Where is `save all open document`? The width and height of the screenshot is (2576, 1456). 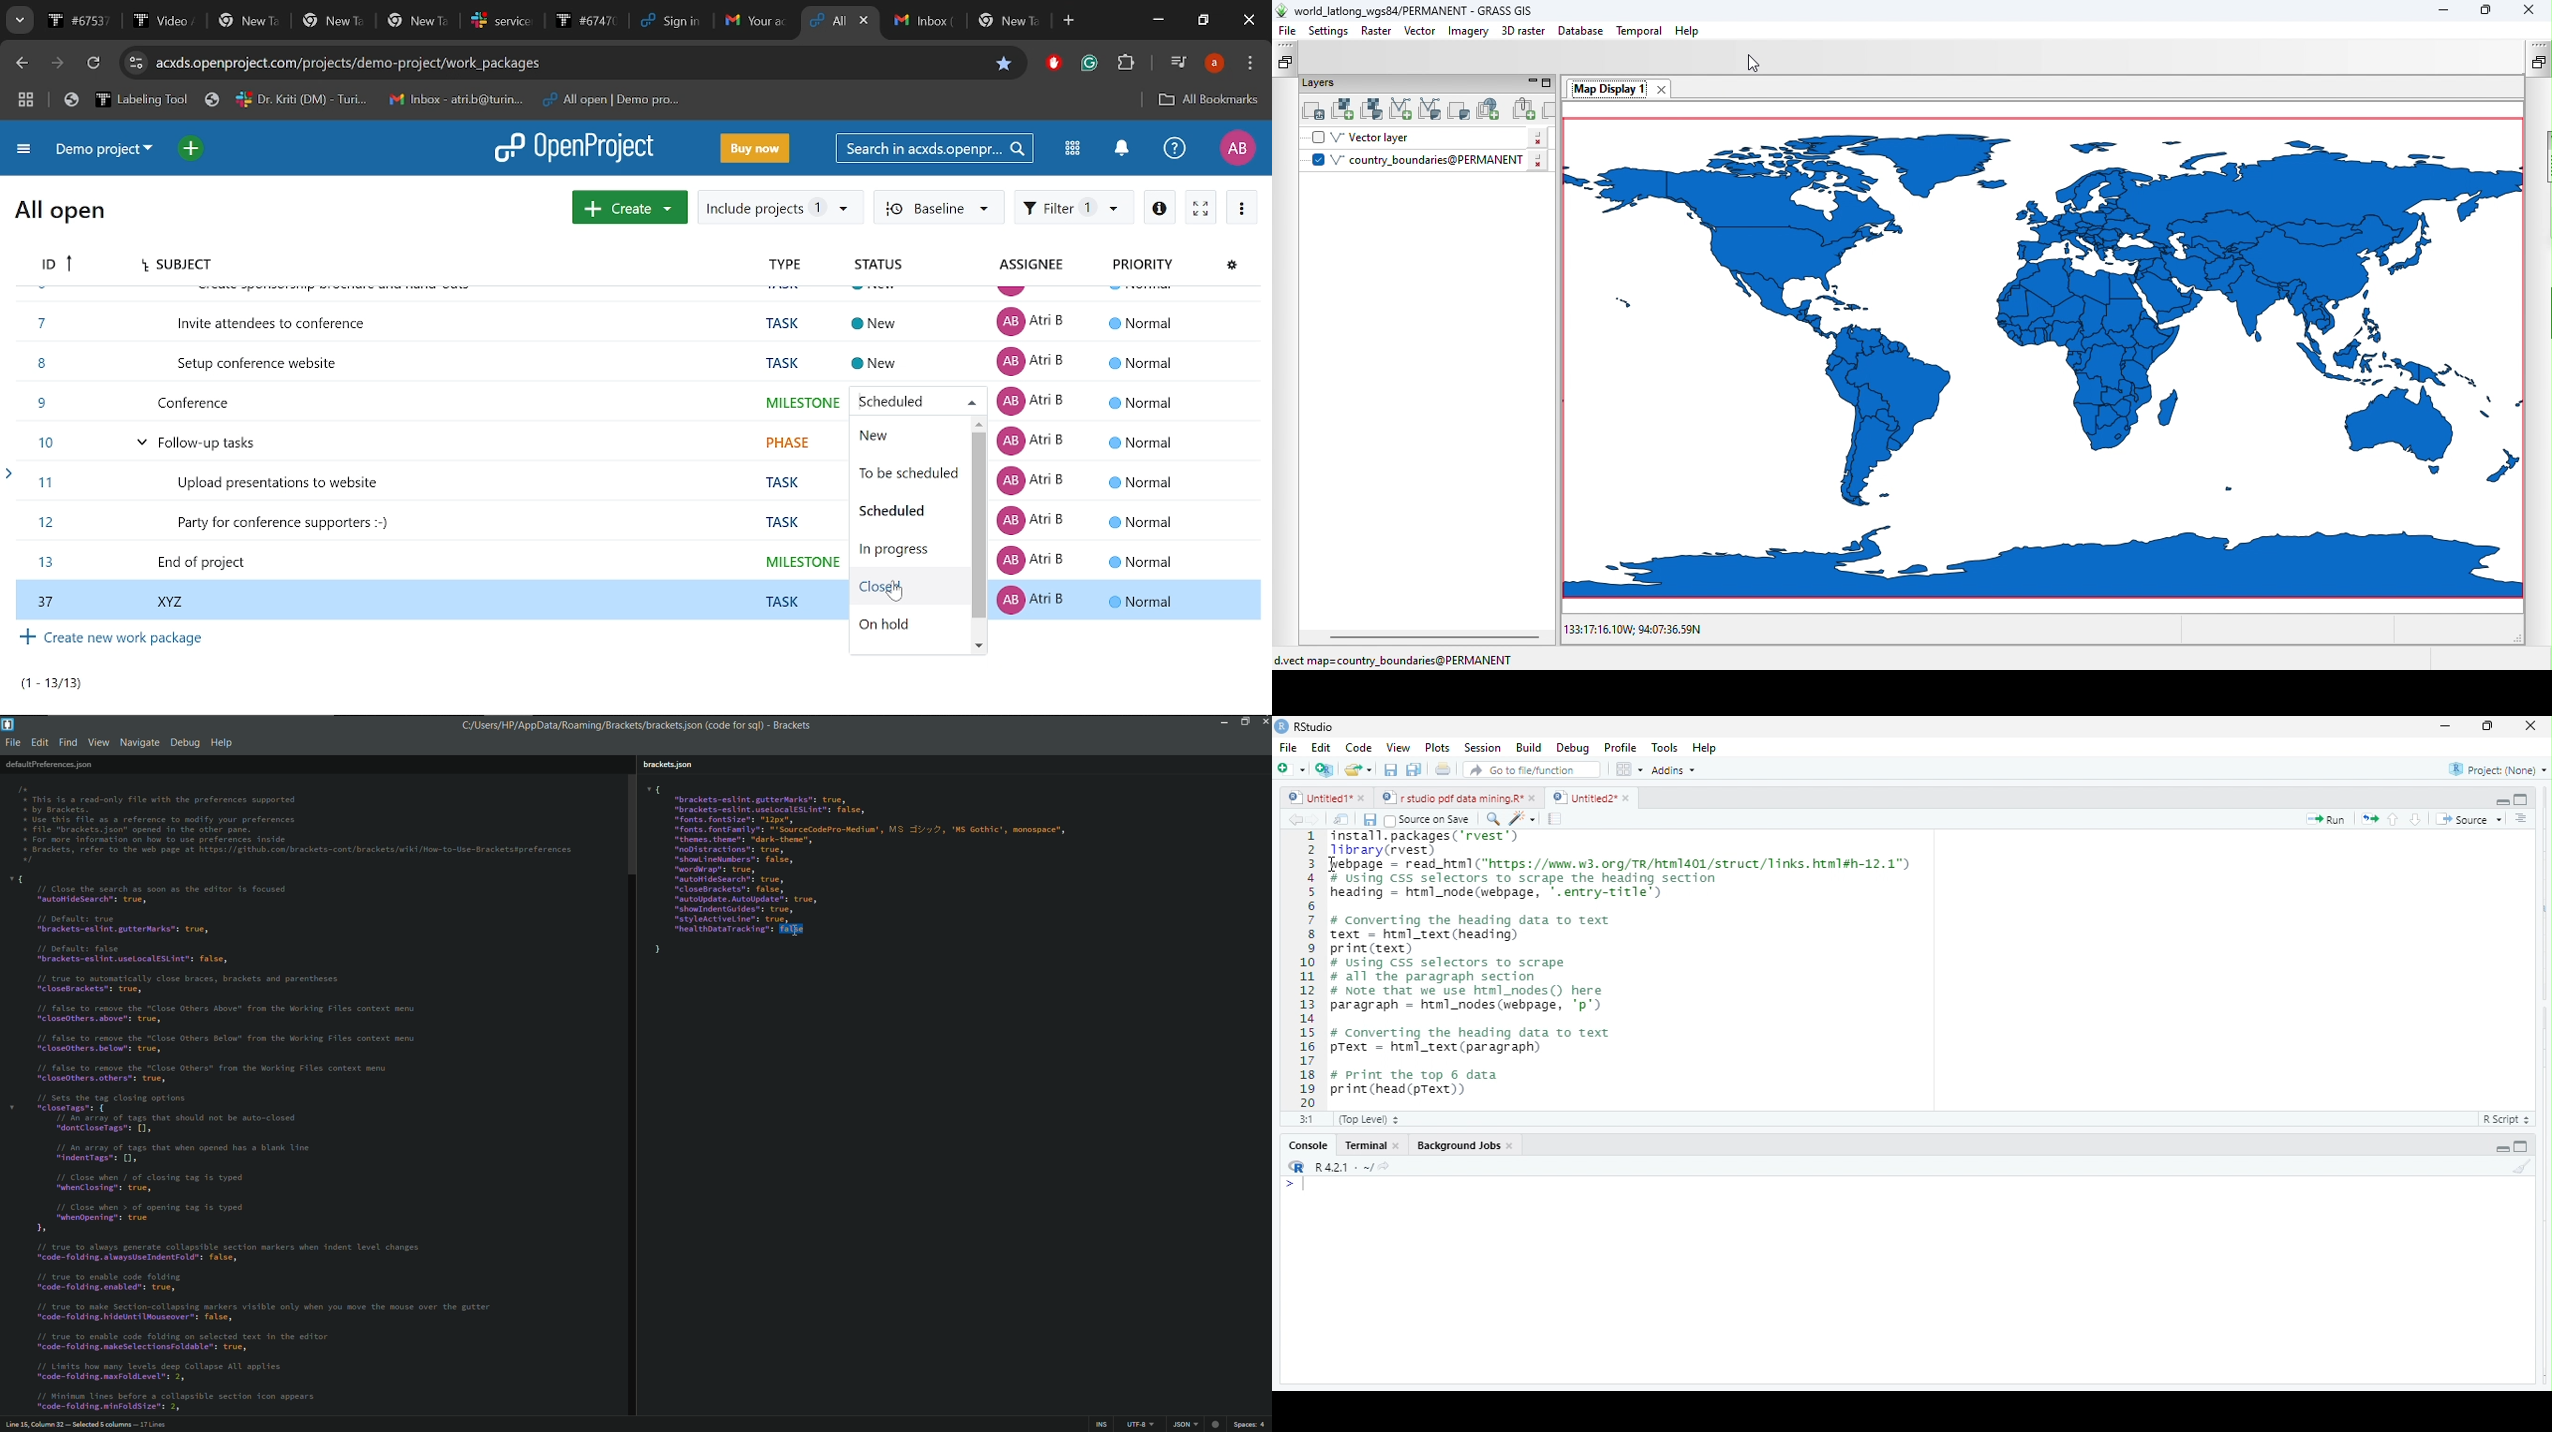
save all open document is located at coordinates (1413, 769).